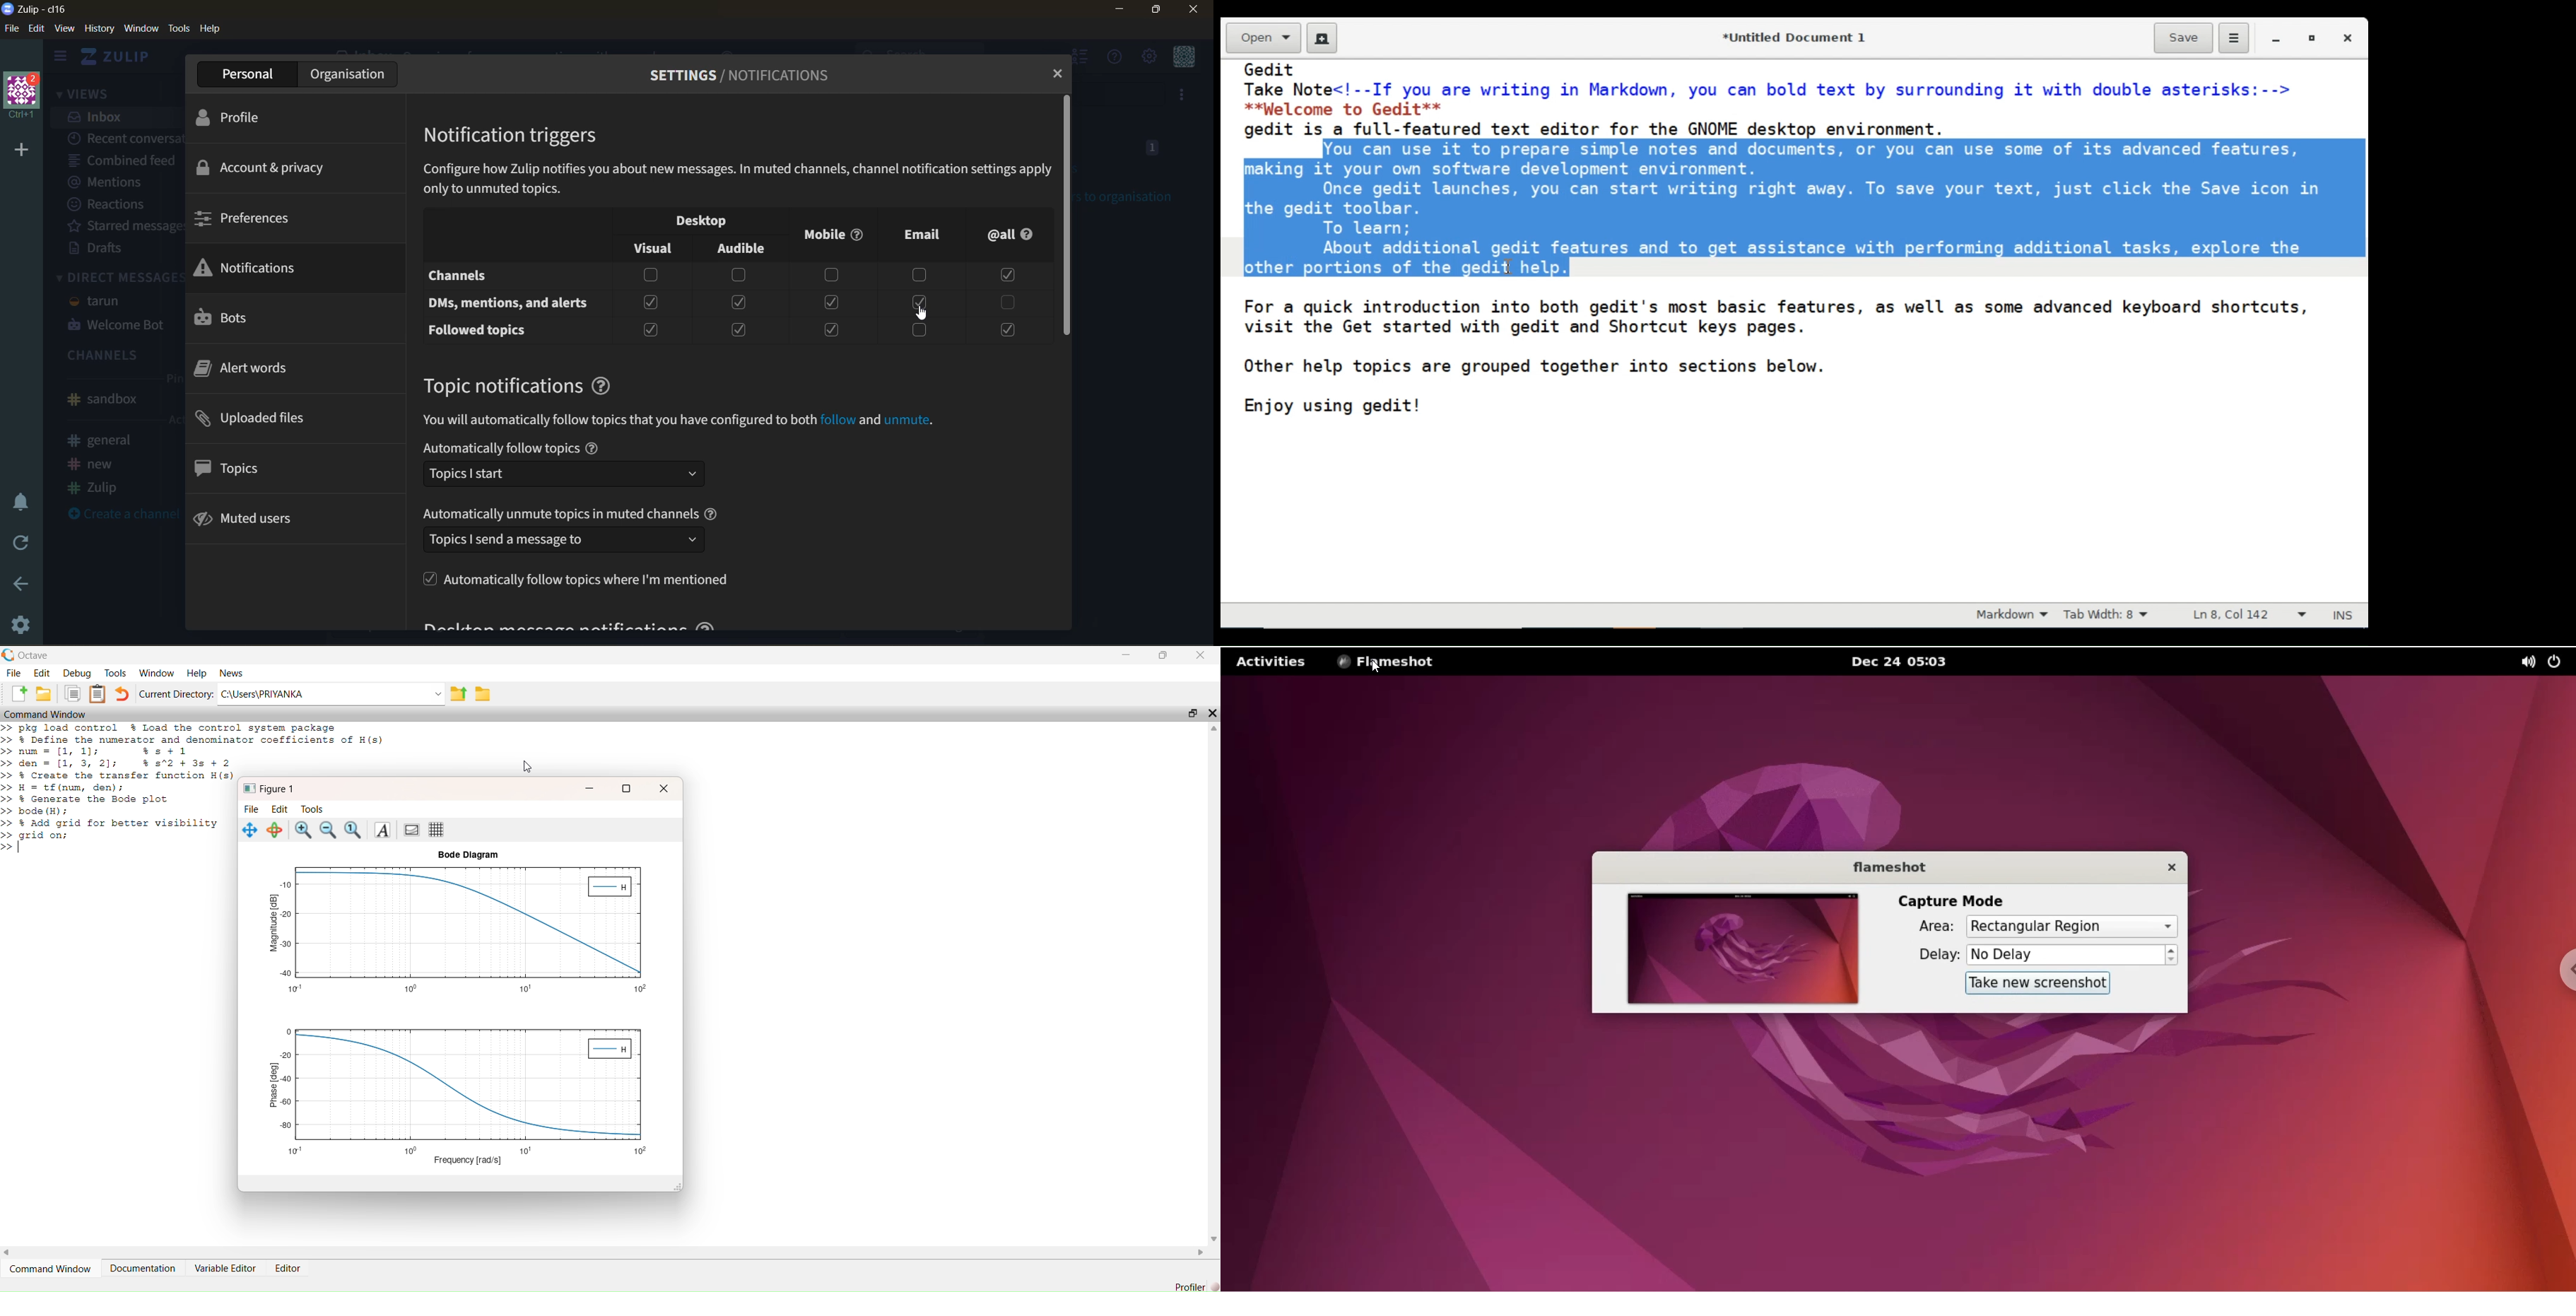 The image size is (2576, 1316). Describe the element at coordinates (304, 830) in the screenshot. I see `Zoom in` at that location.